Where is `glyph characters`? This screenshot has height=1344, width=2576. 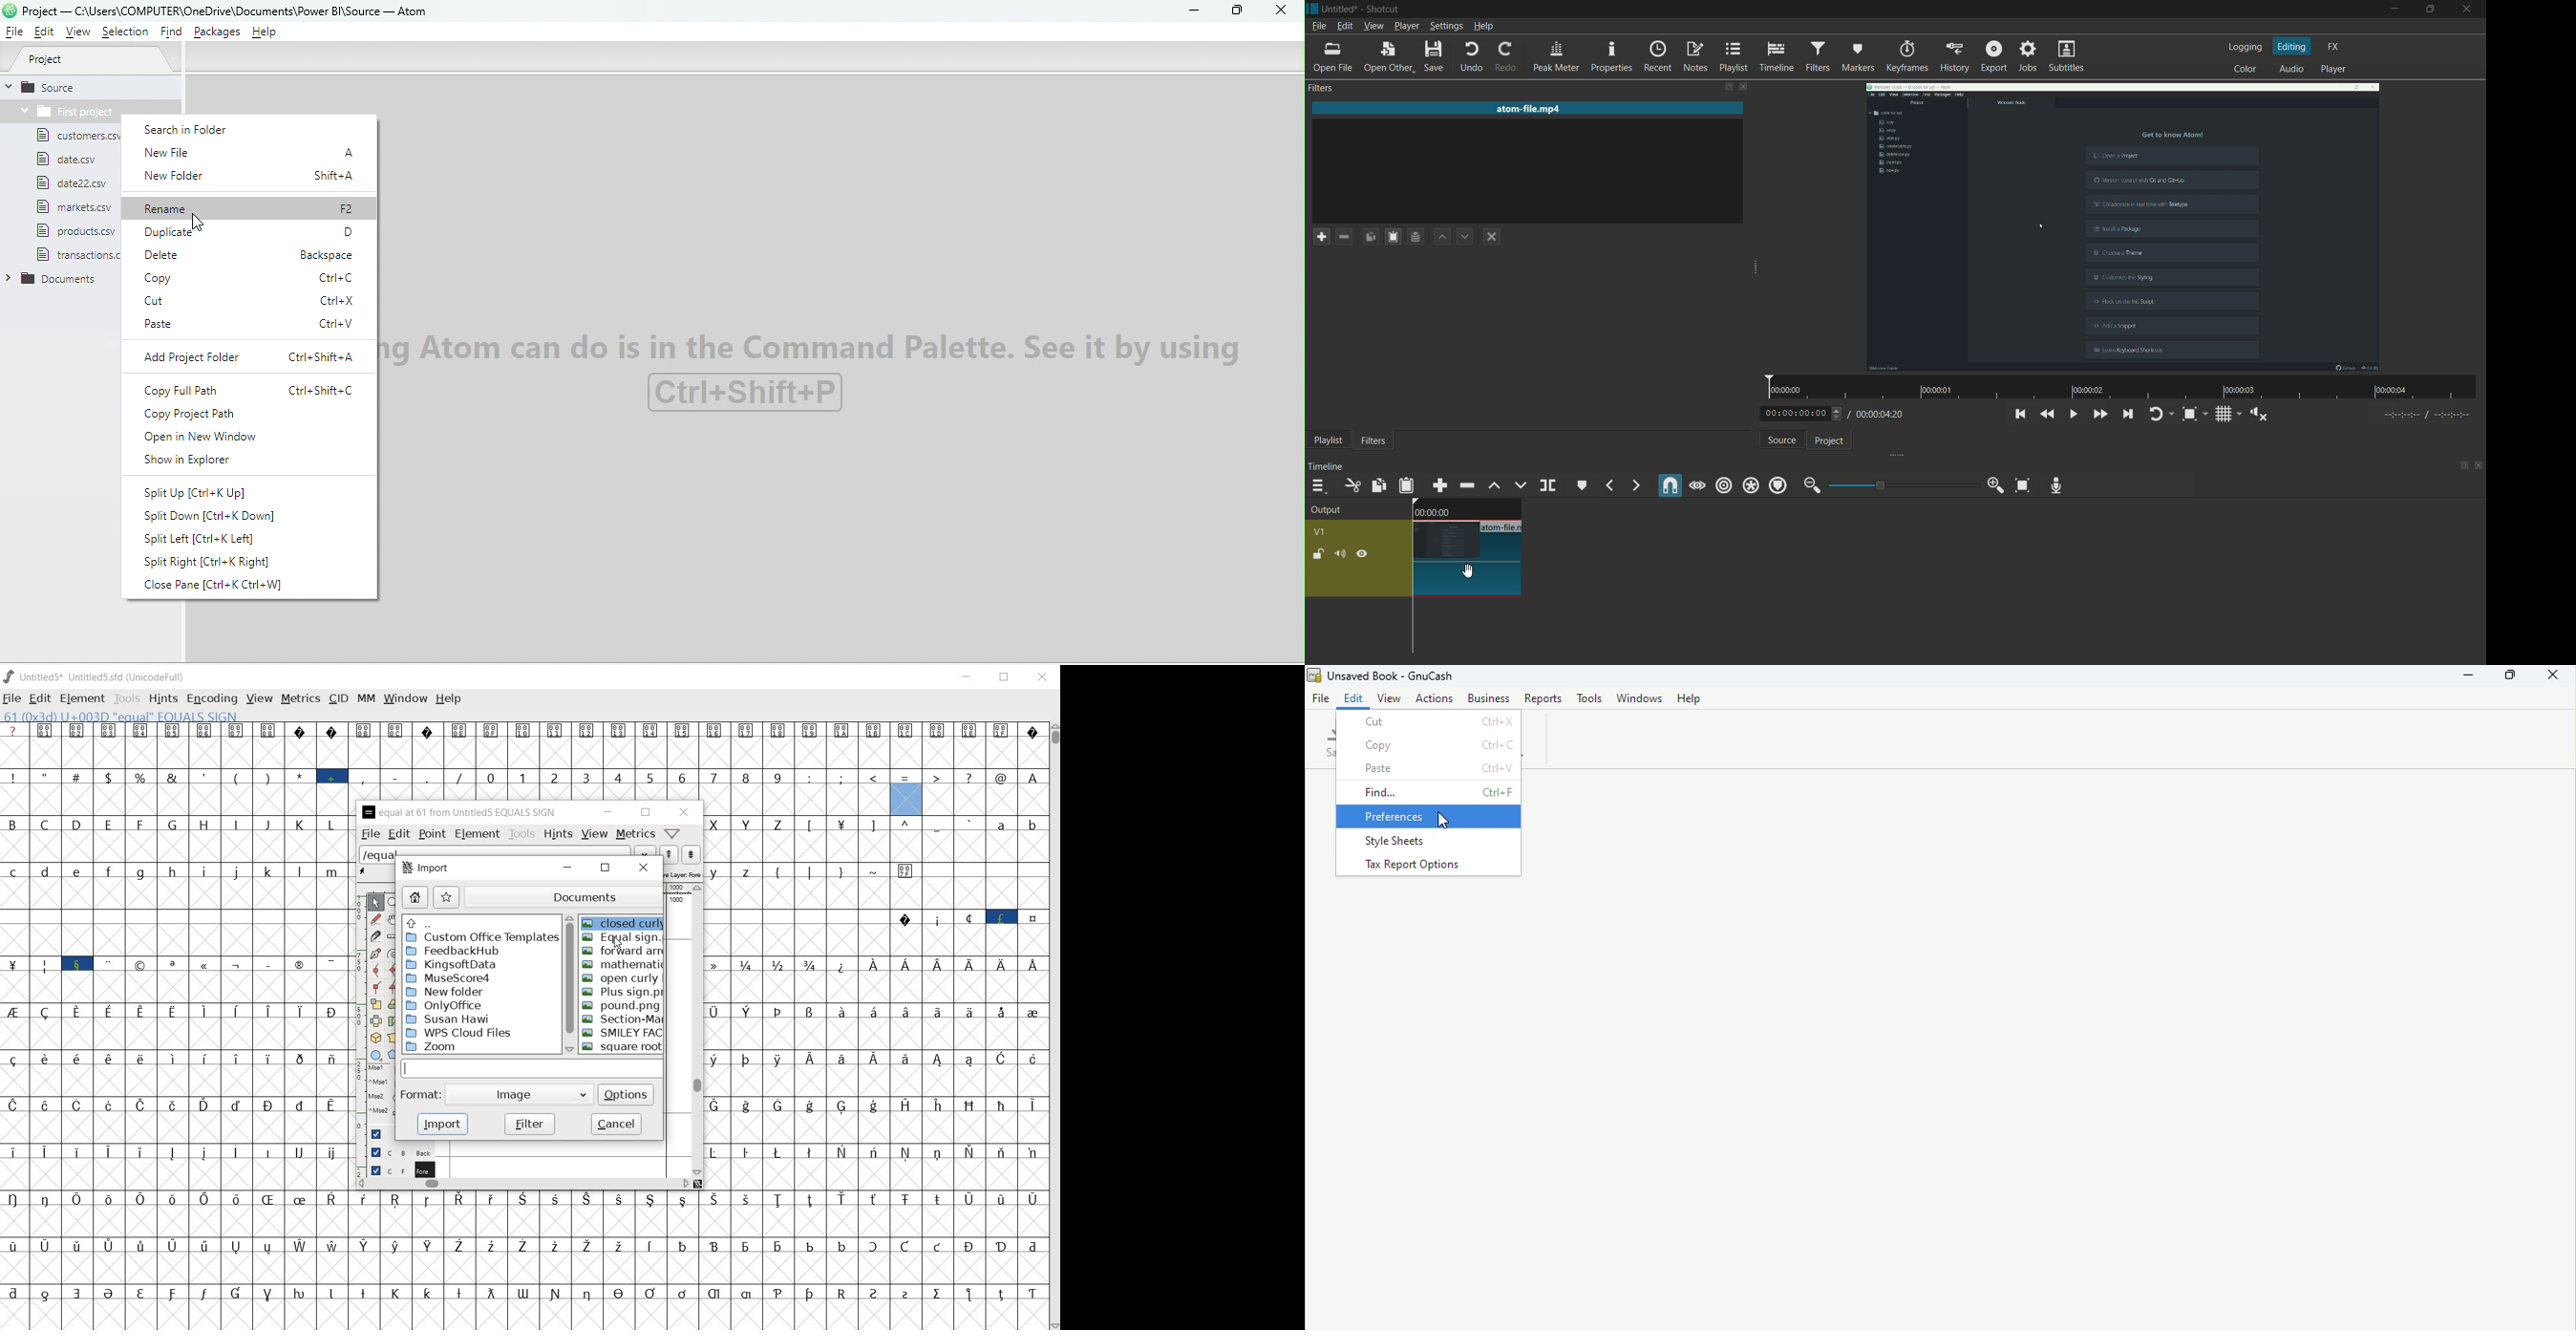
glyph characters is located at coordinates (877, 1003).